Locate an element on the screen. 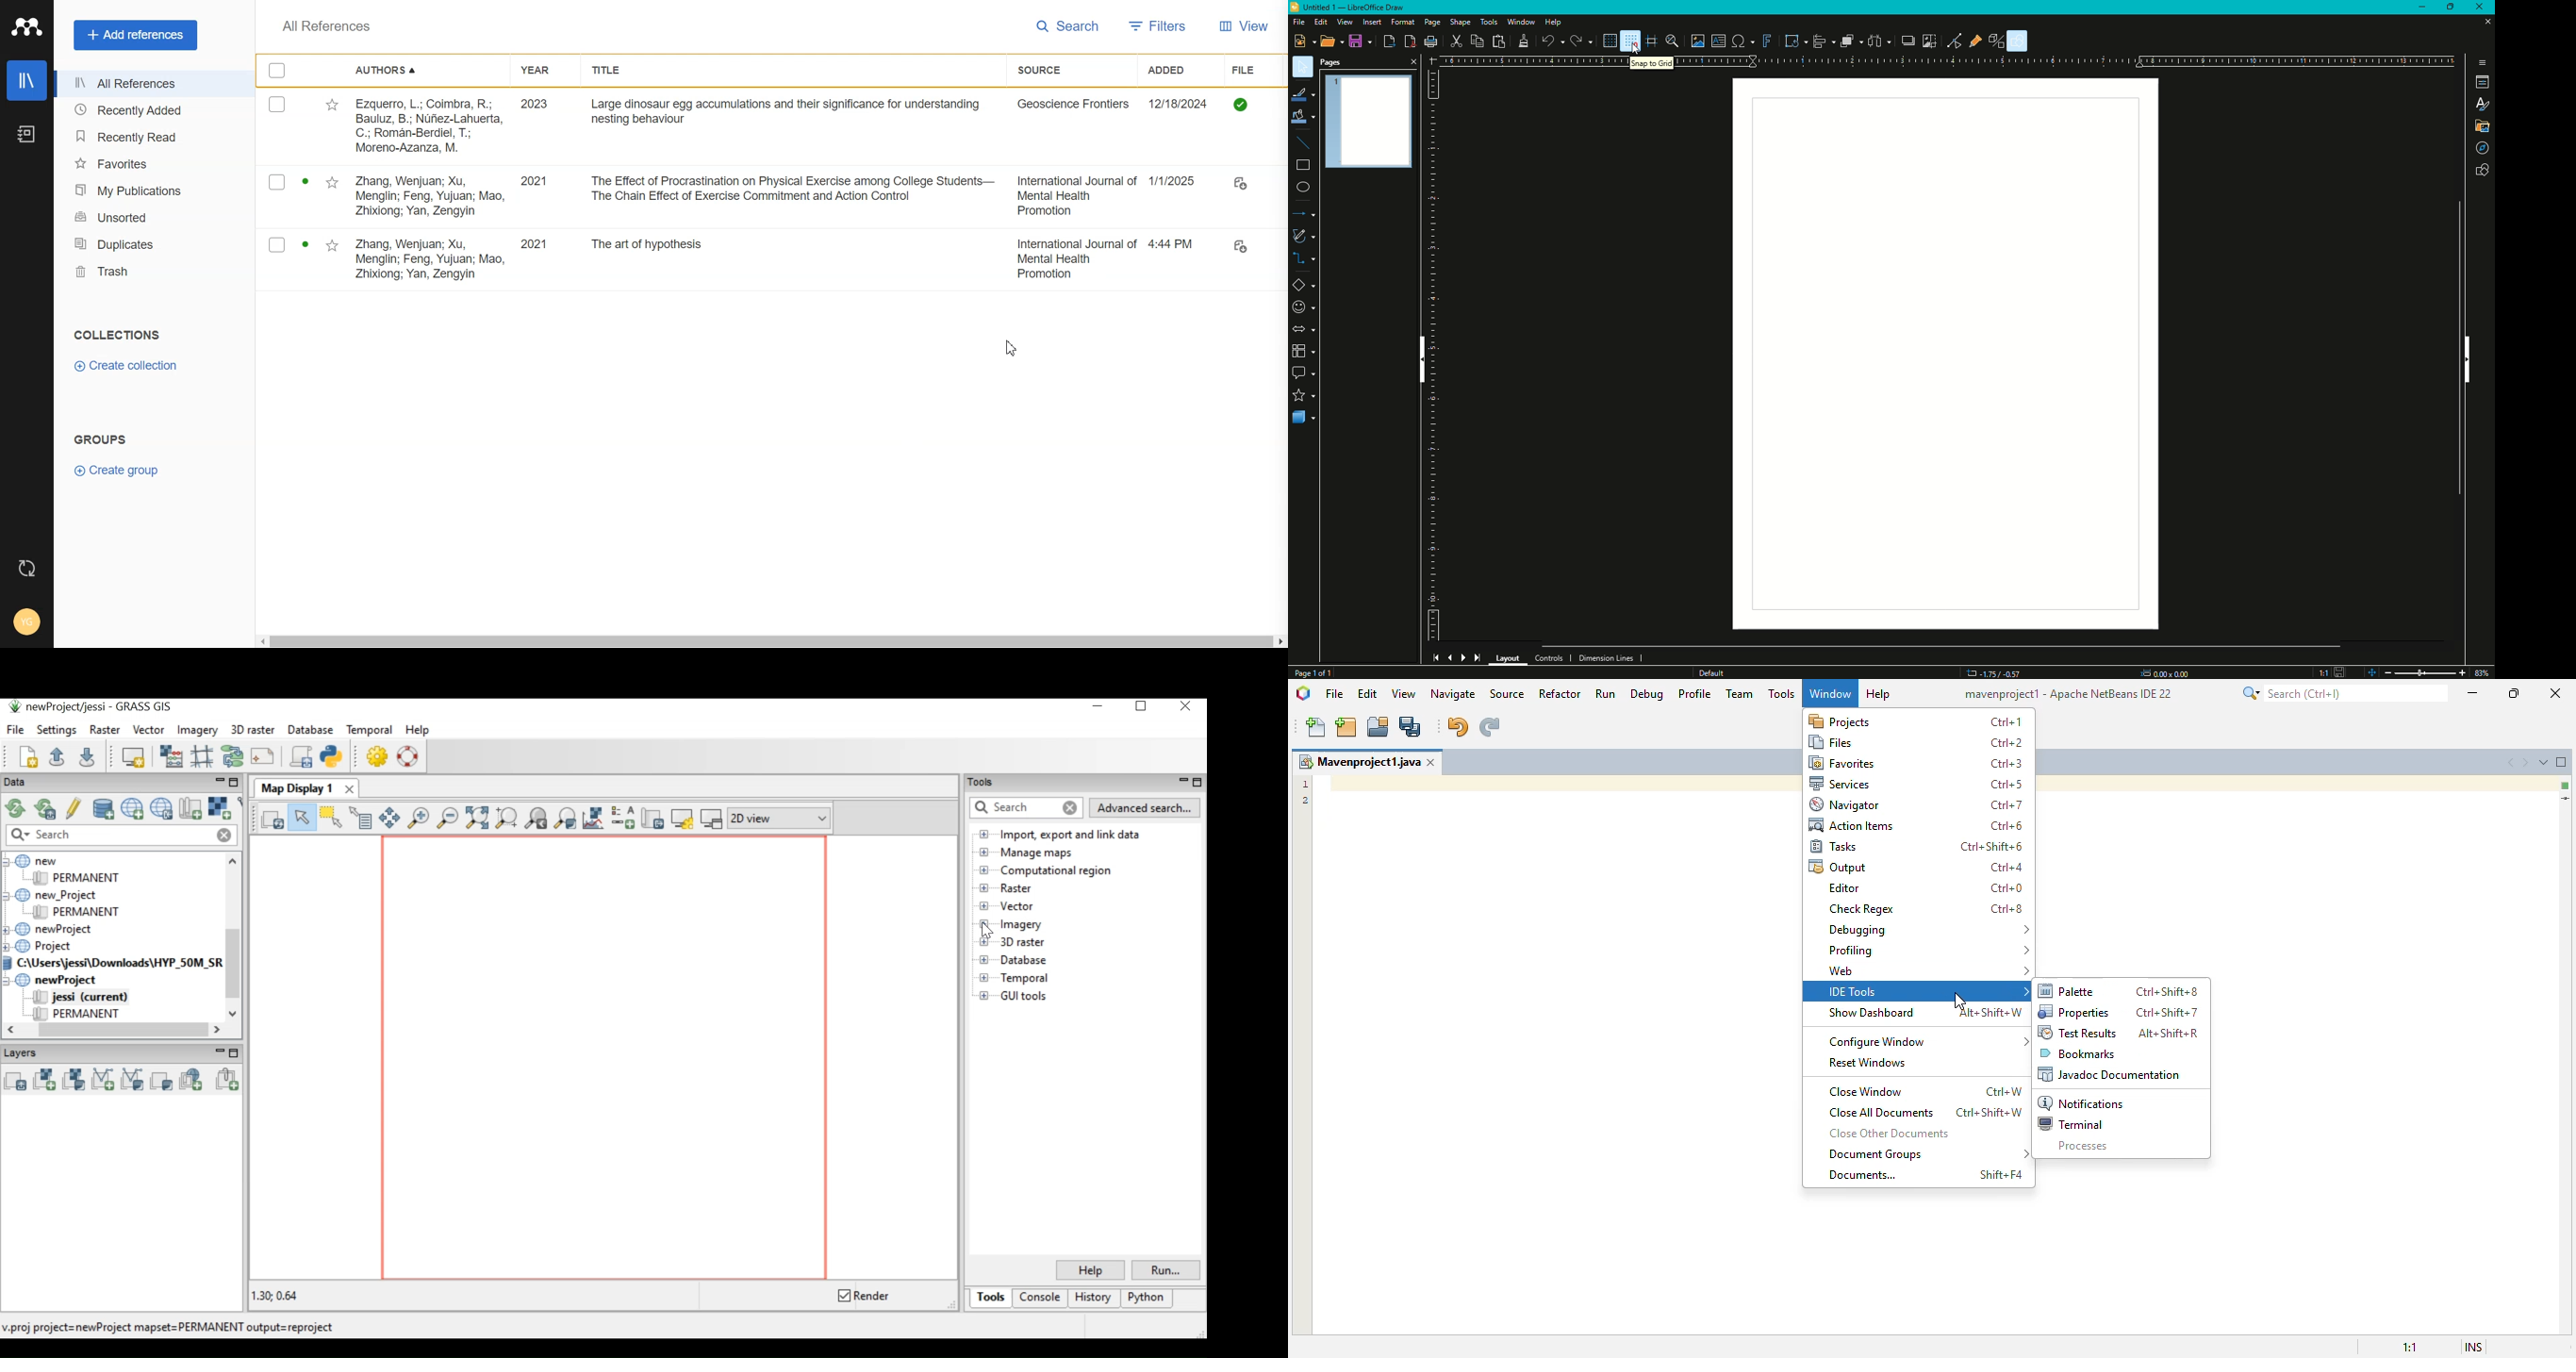  Zoom in is located at coordinates (2463, 671).